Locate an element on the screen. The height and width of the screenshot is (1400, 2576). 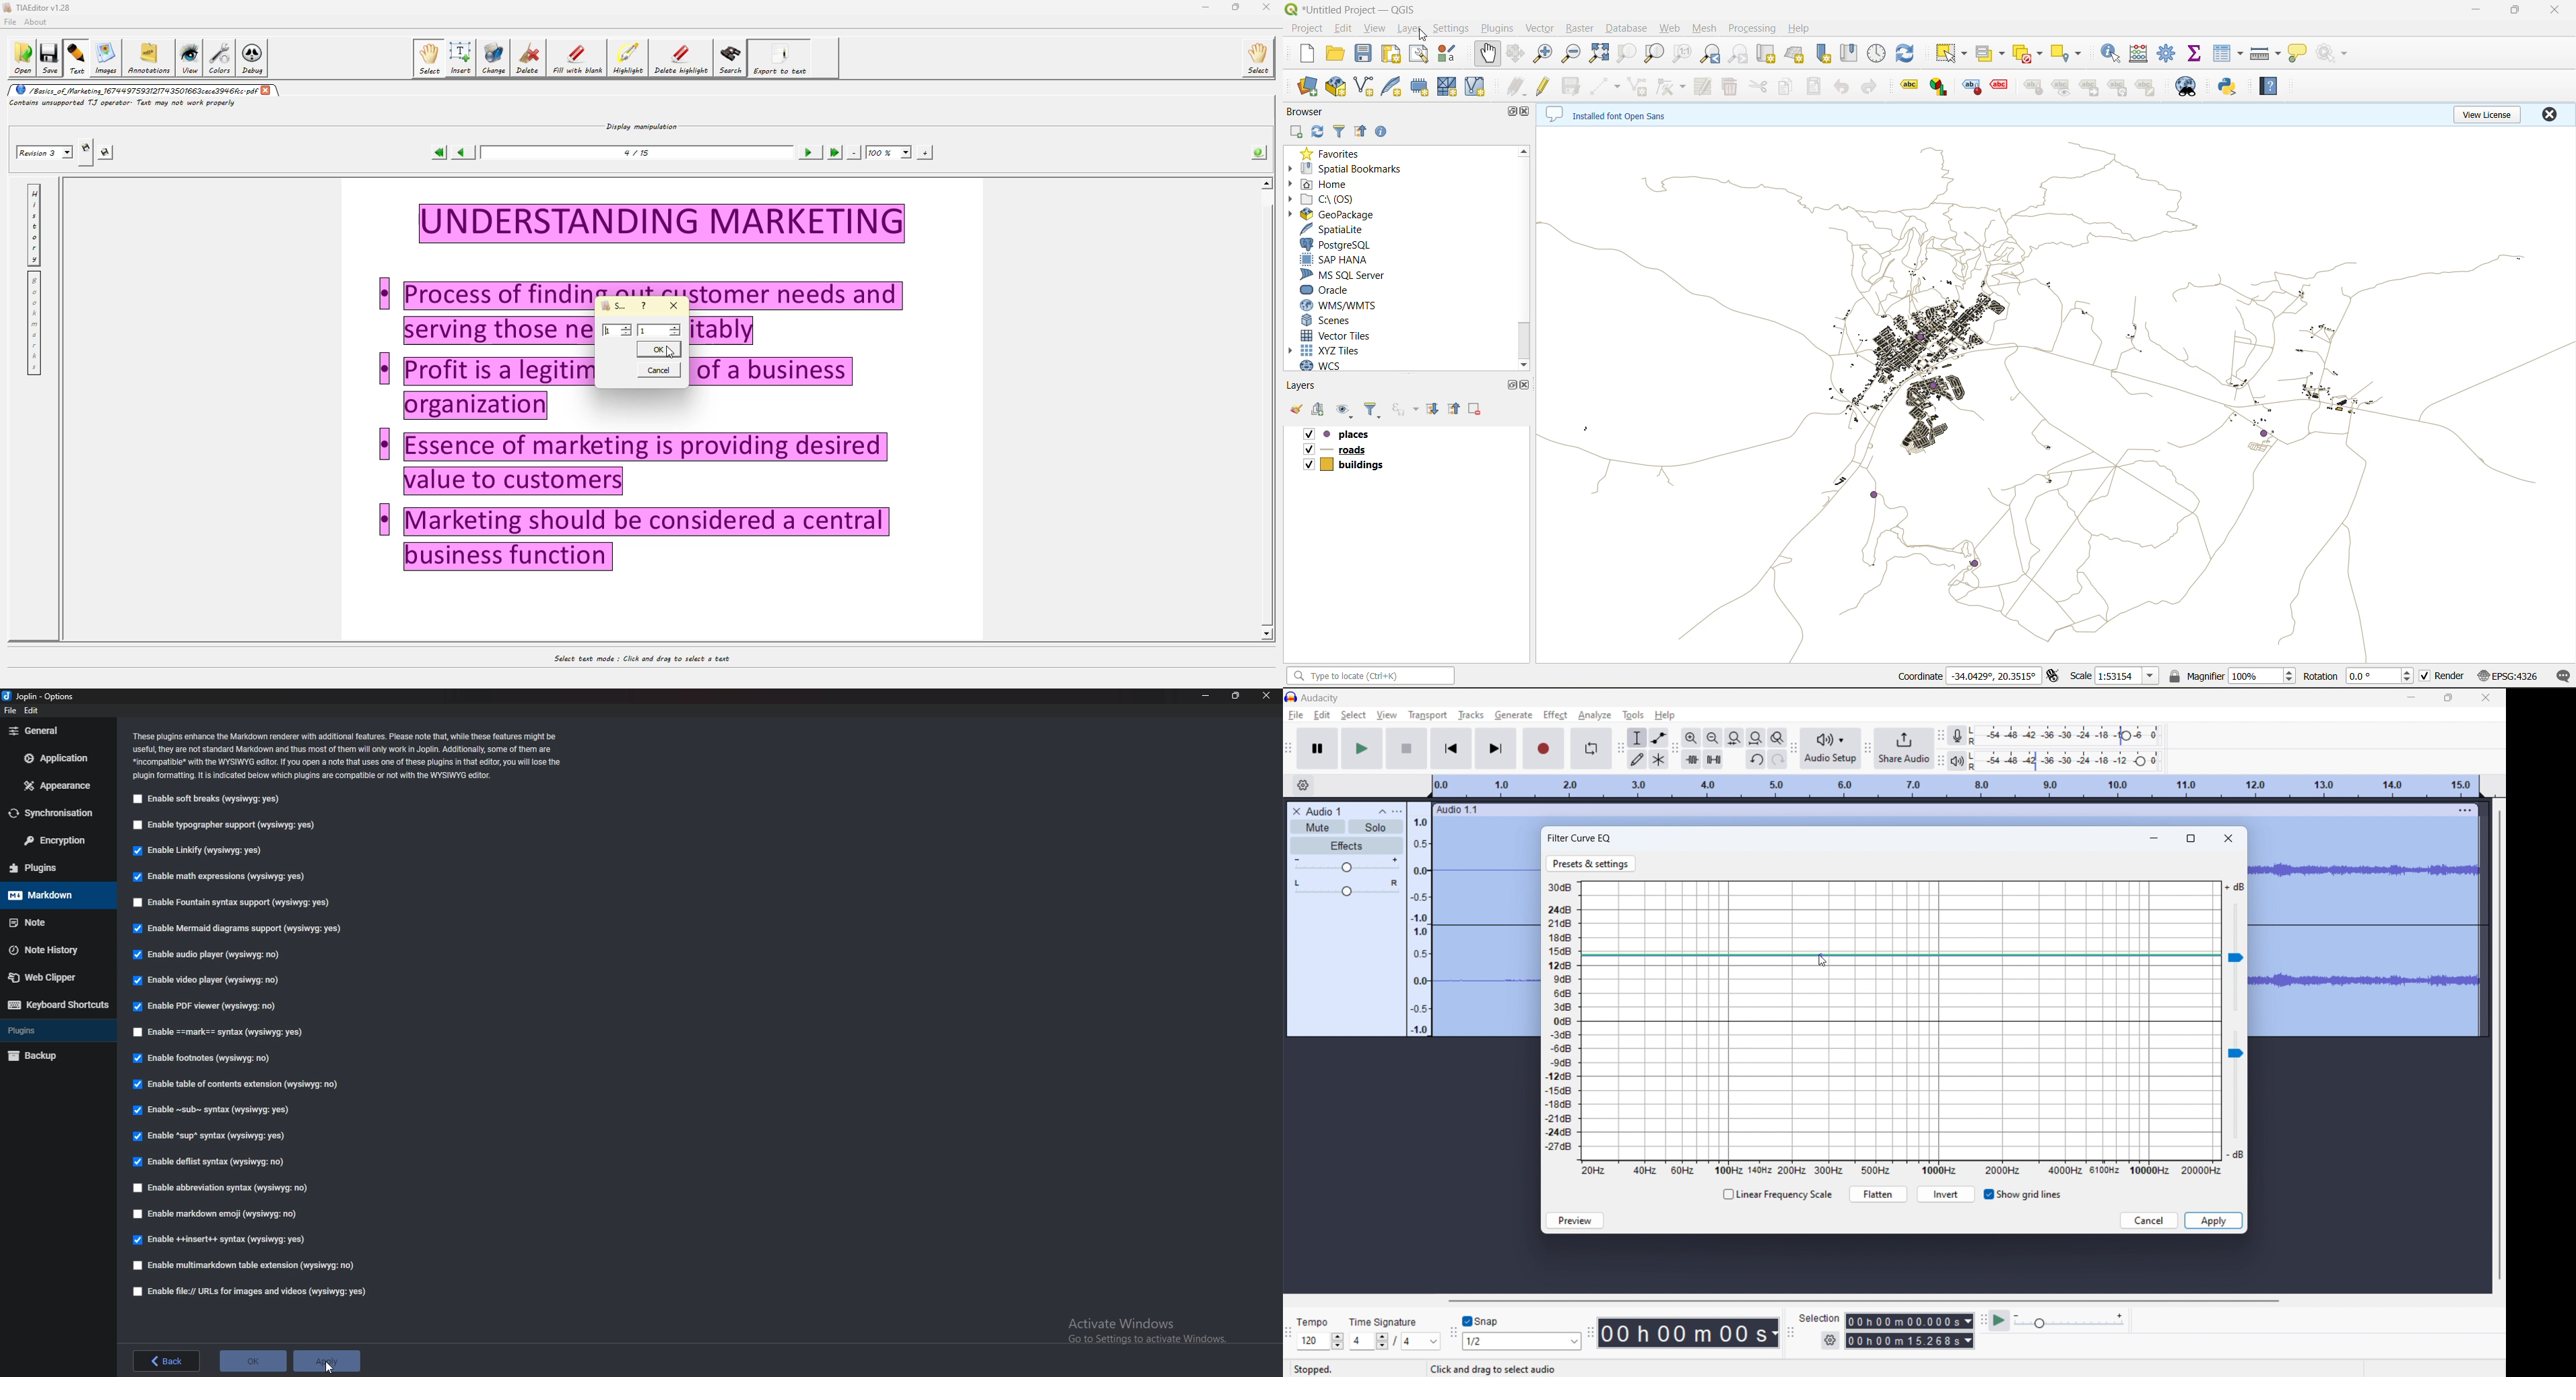
snap toggle is located at coordinates (1481, 1320).